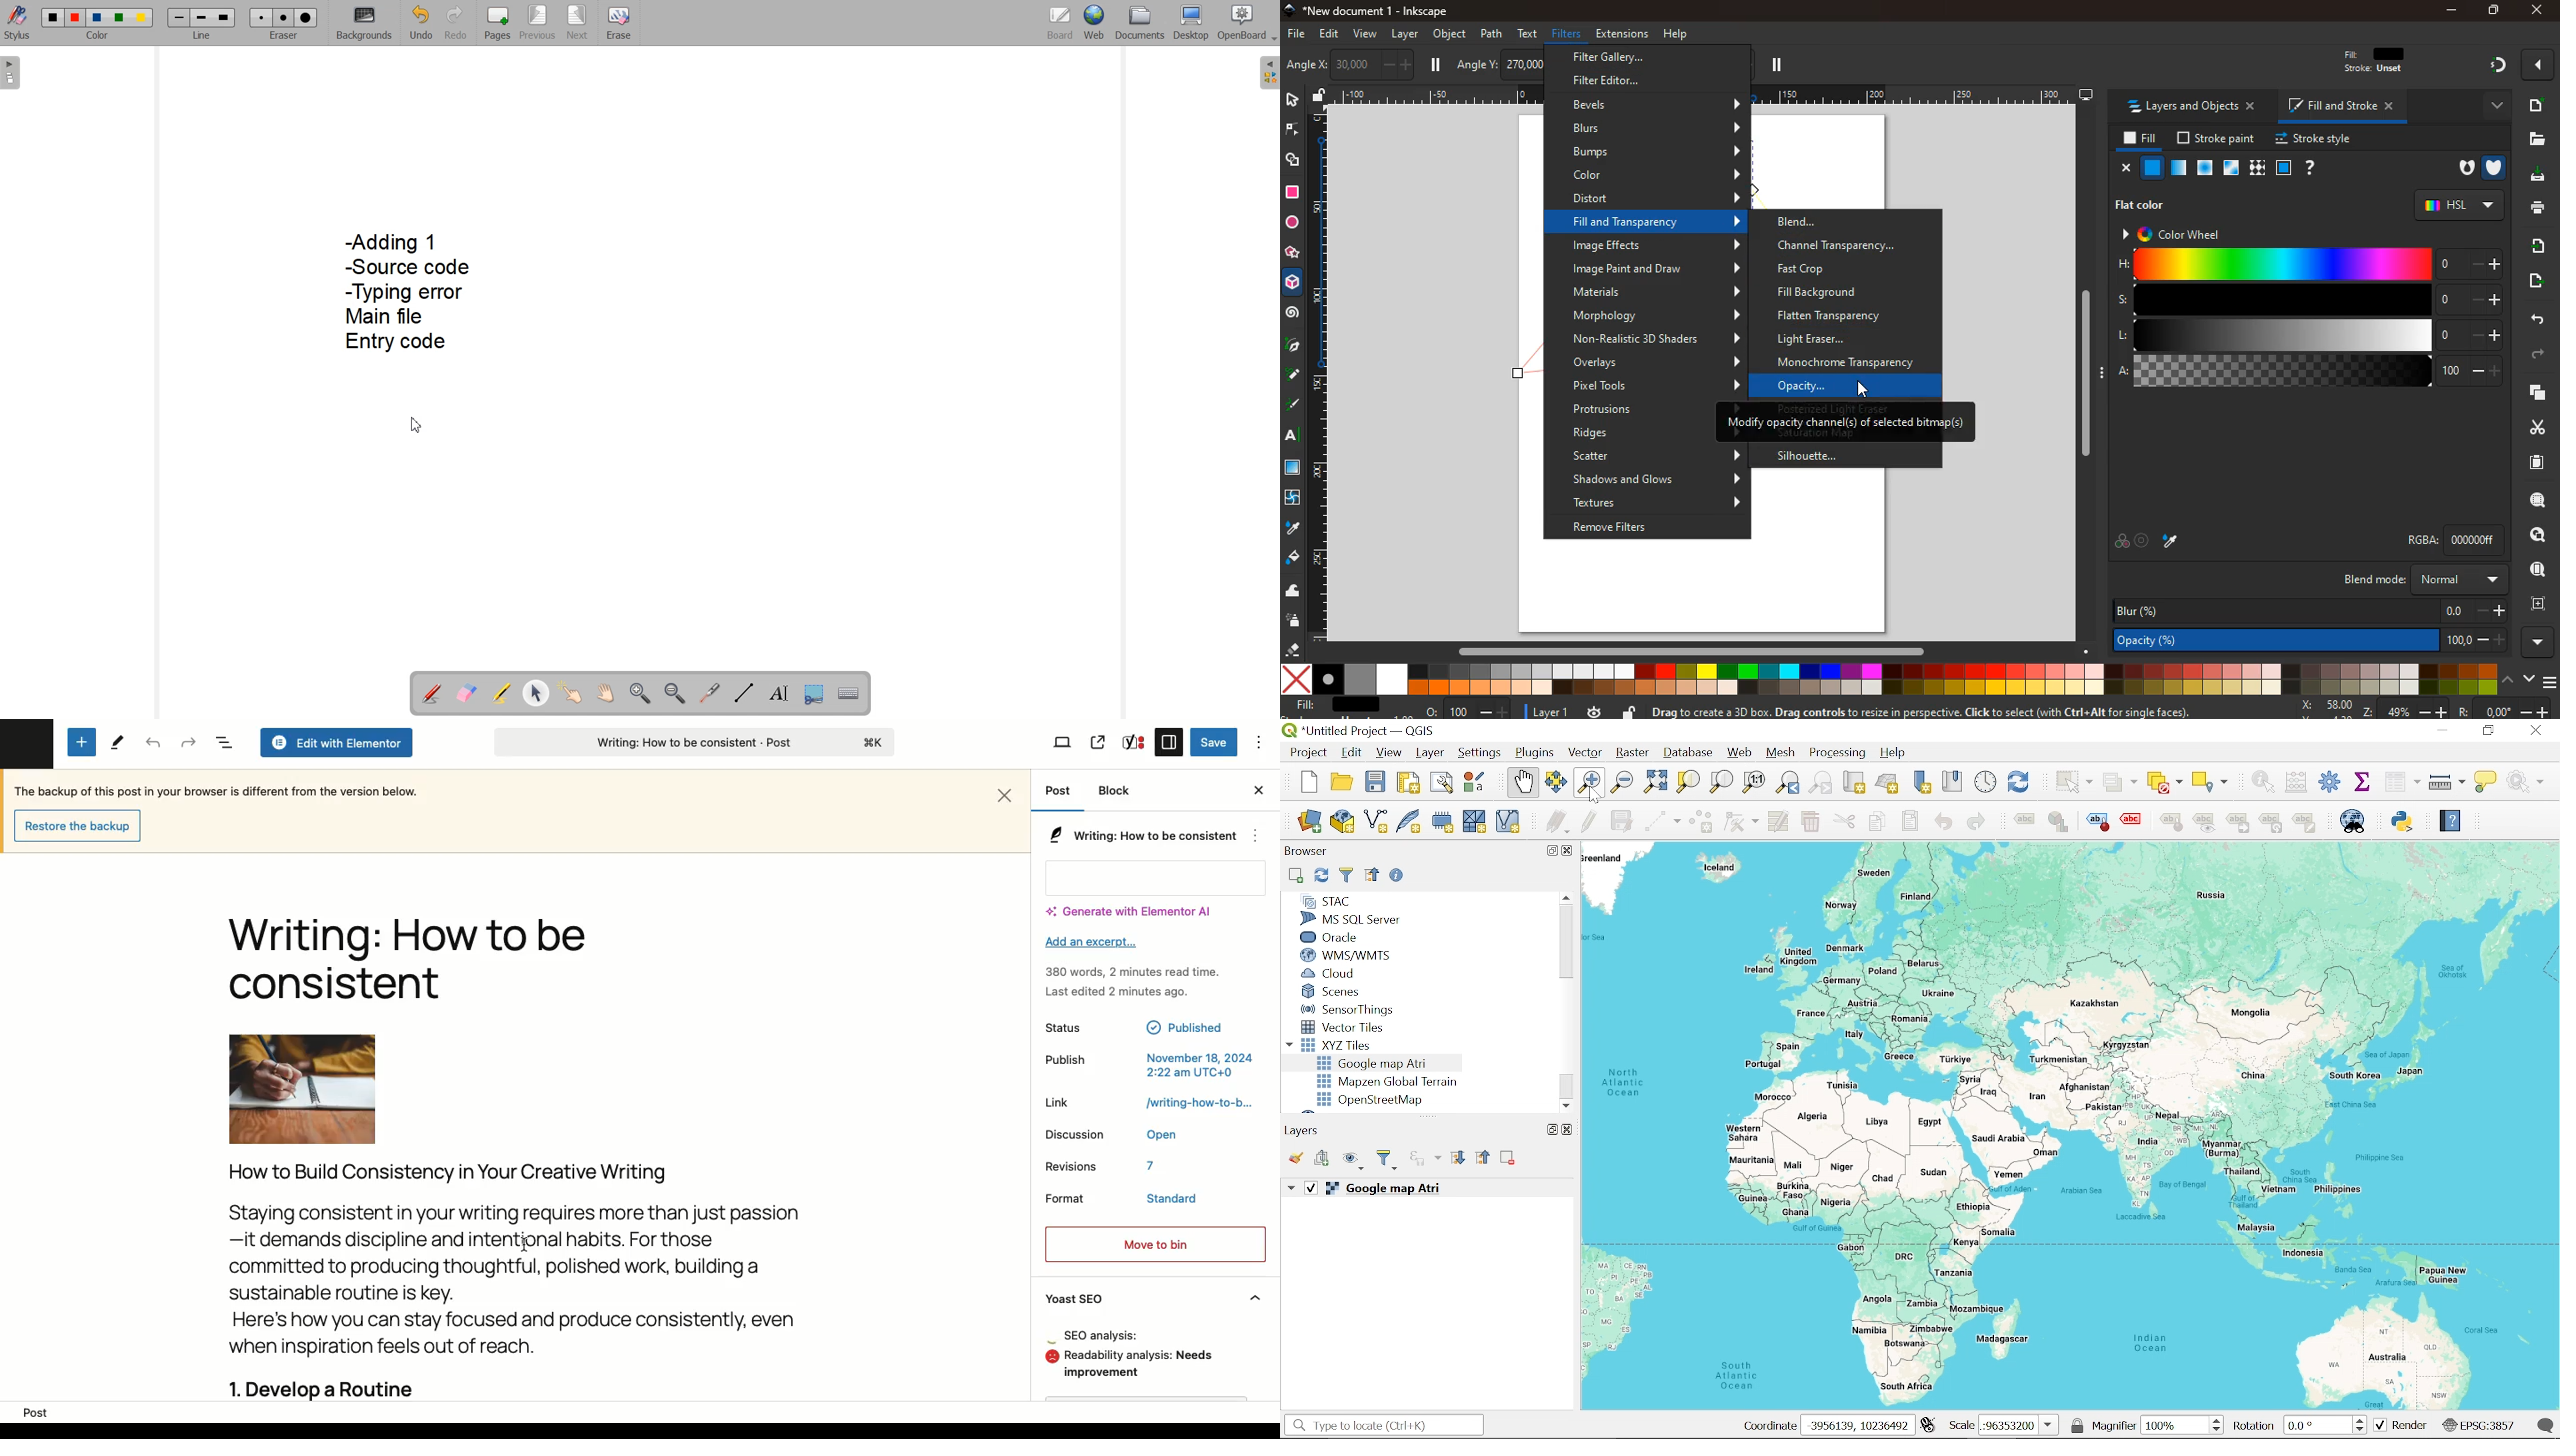 This screenshot has width=2576, height=1456. What do you see at coordinates (1292, 192) in the screenshot?
I see `square` at bounding box center [1292, 192].